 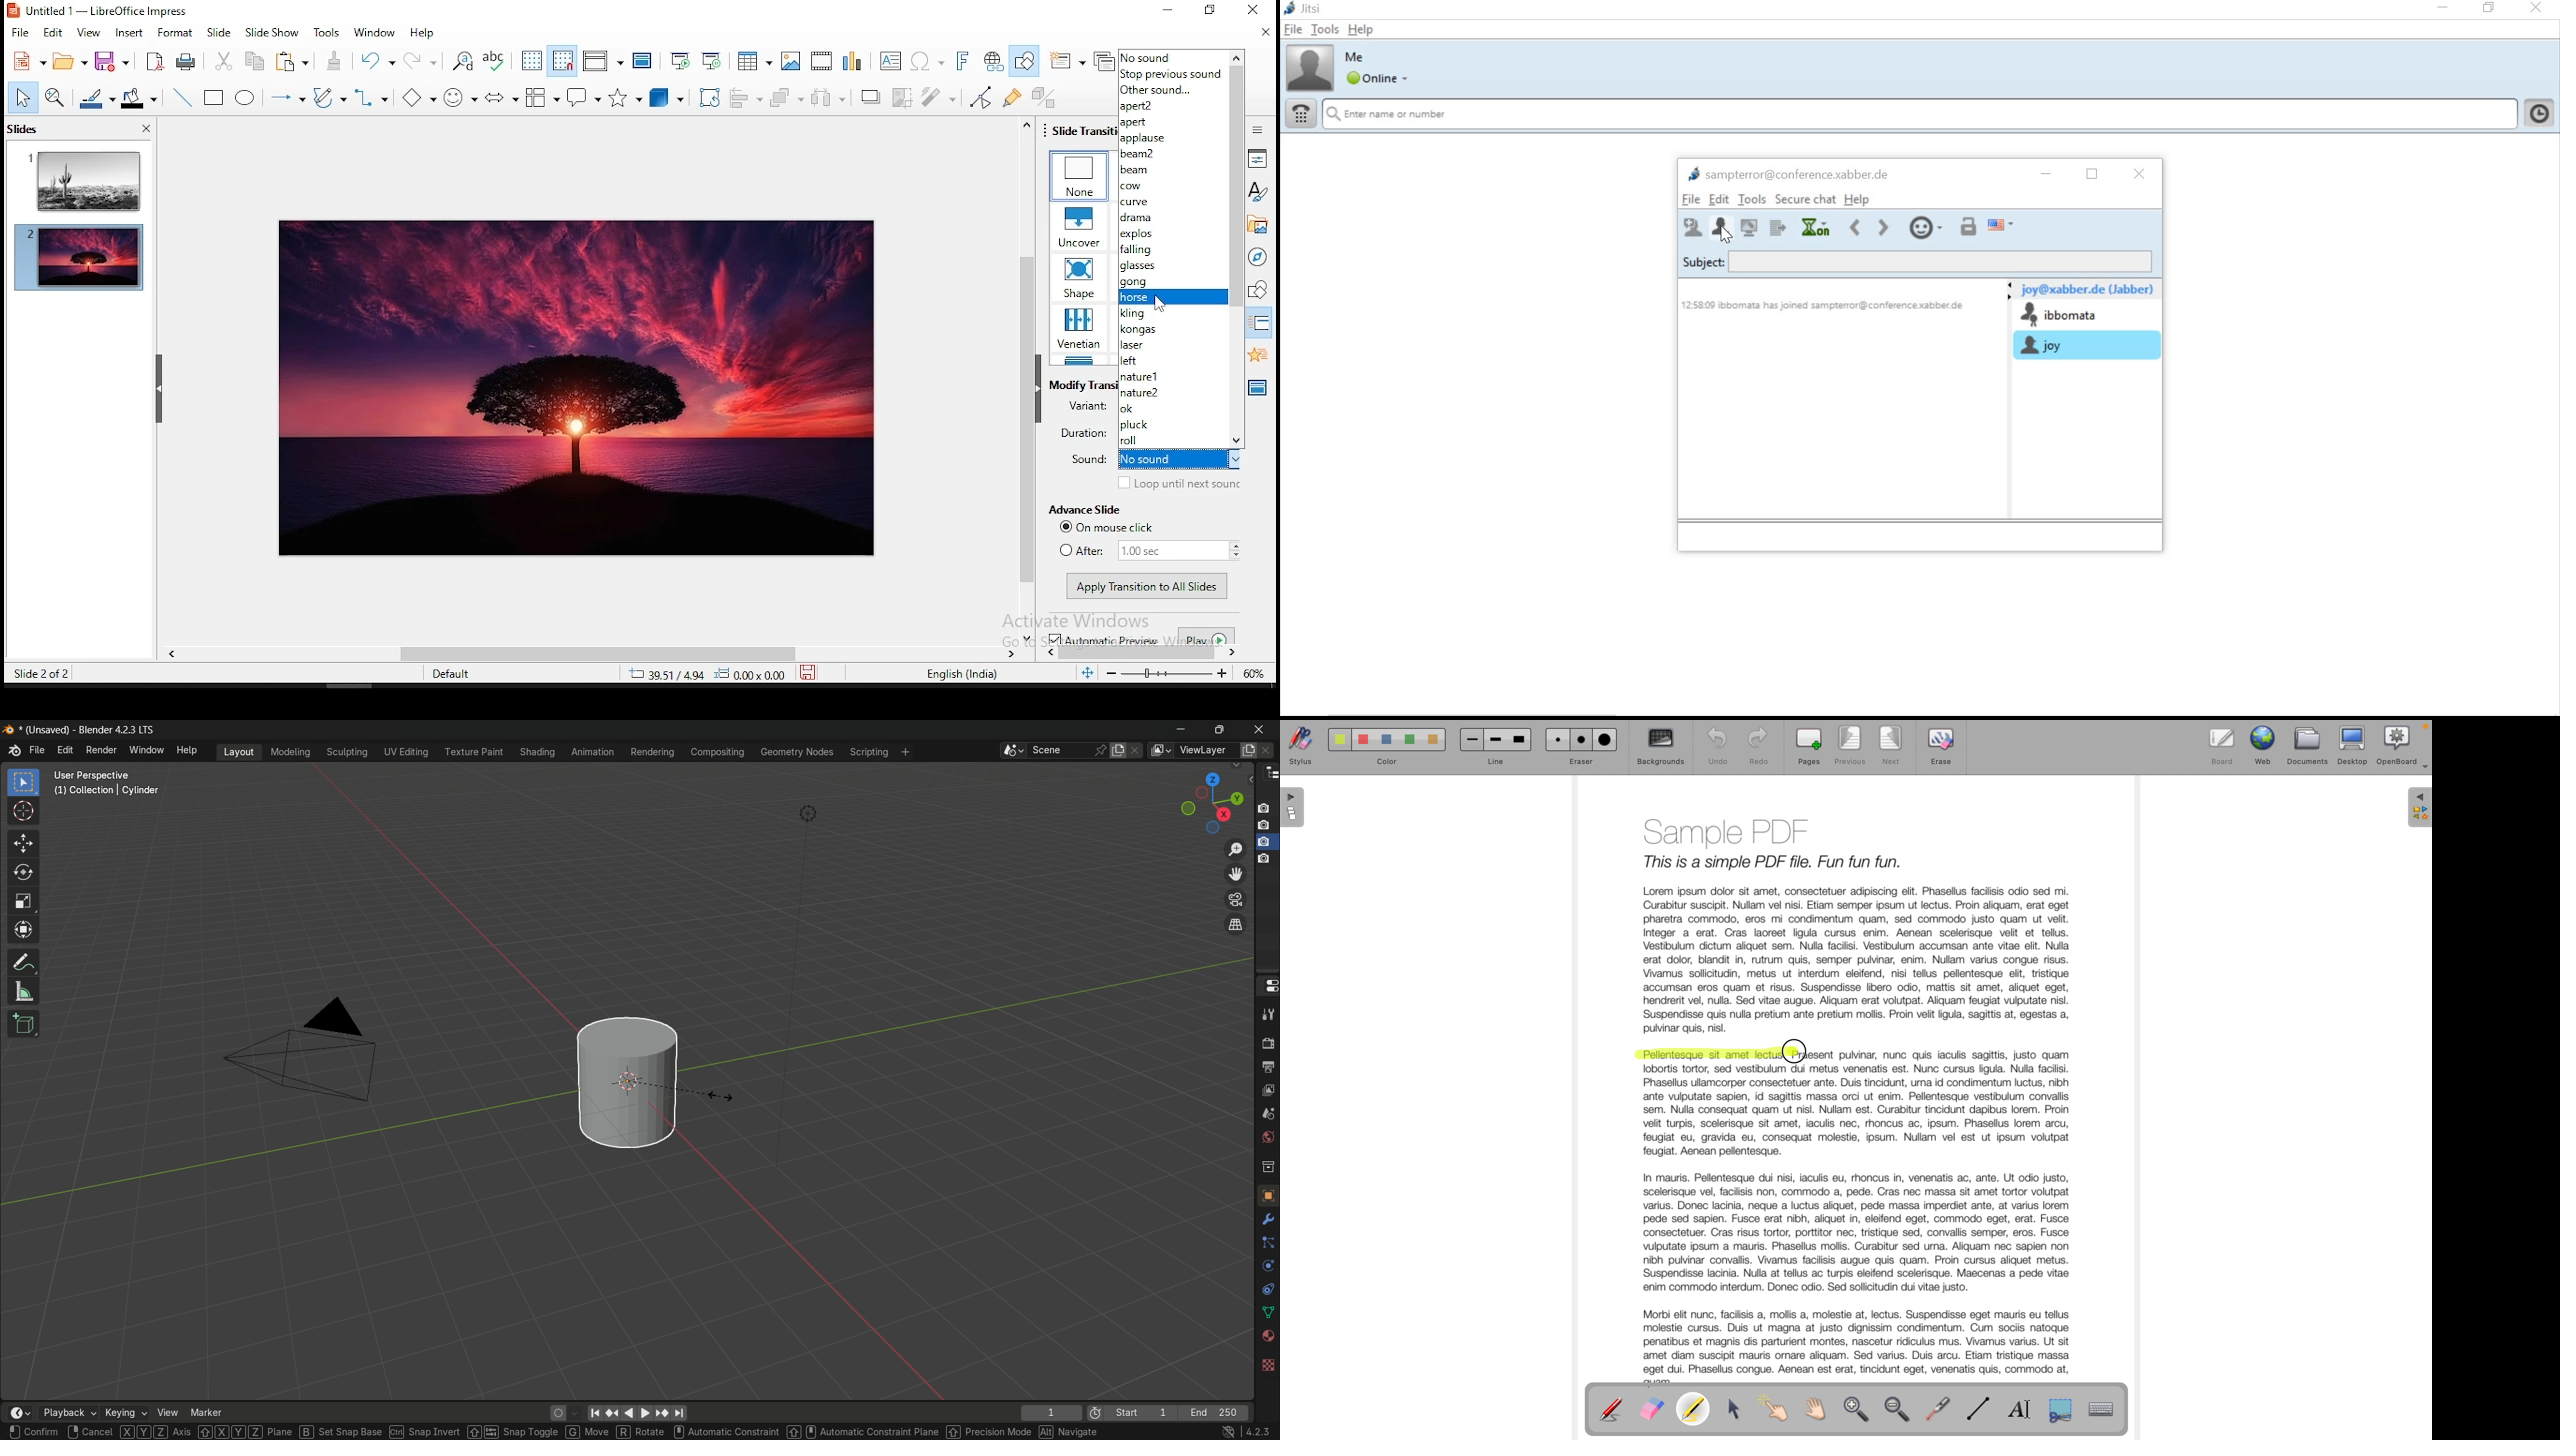 I want to click on align objects, so click(x=749, y=99).